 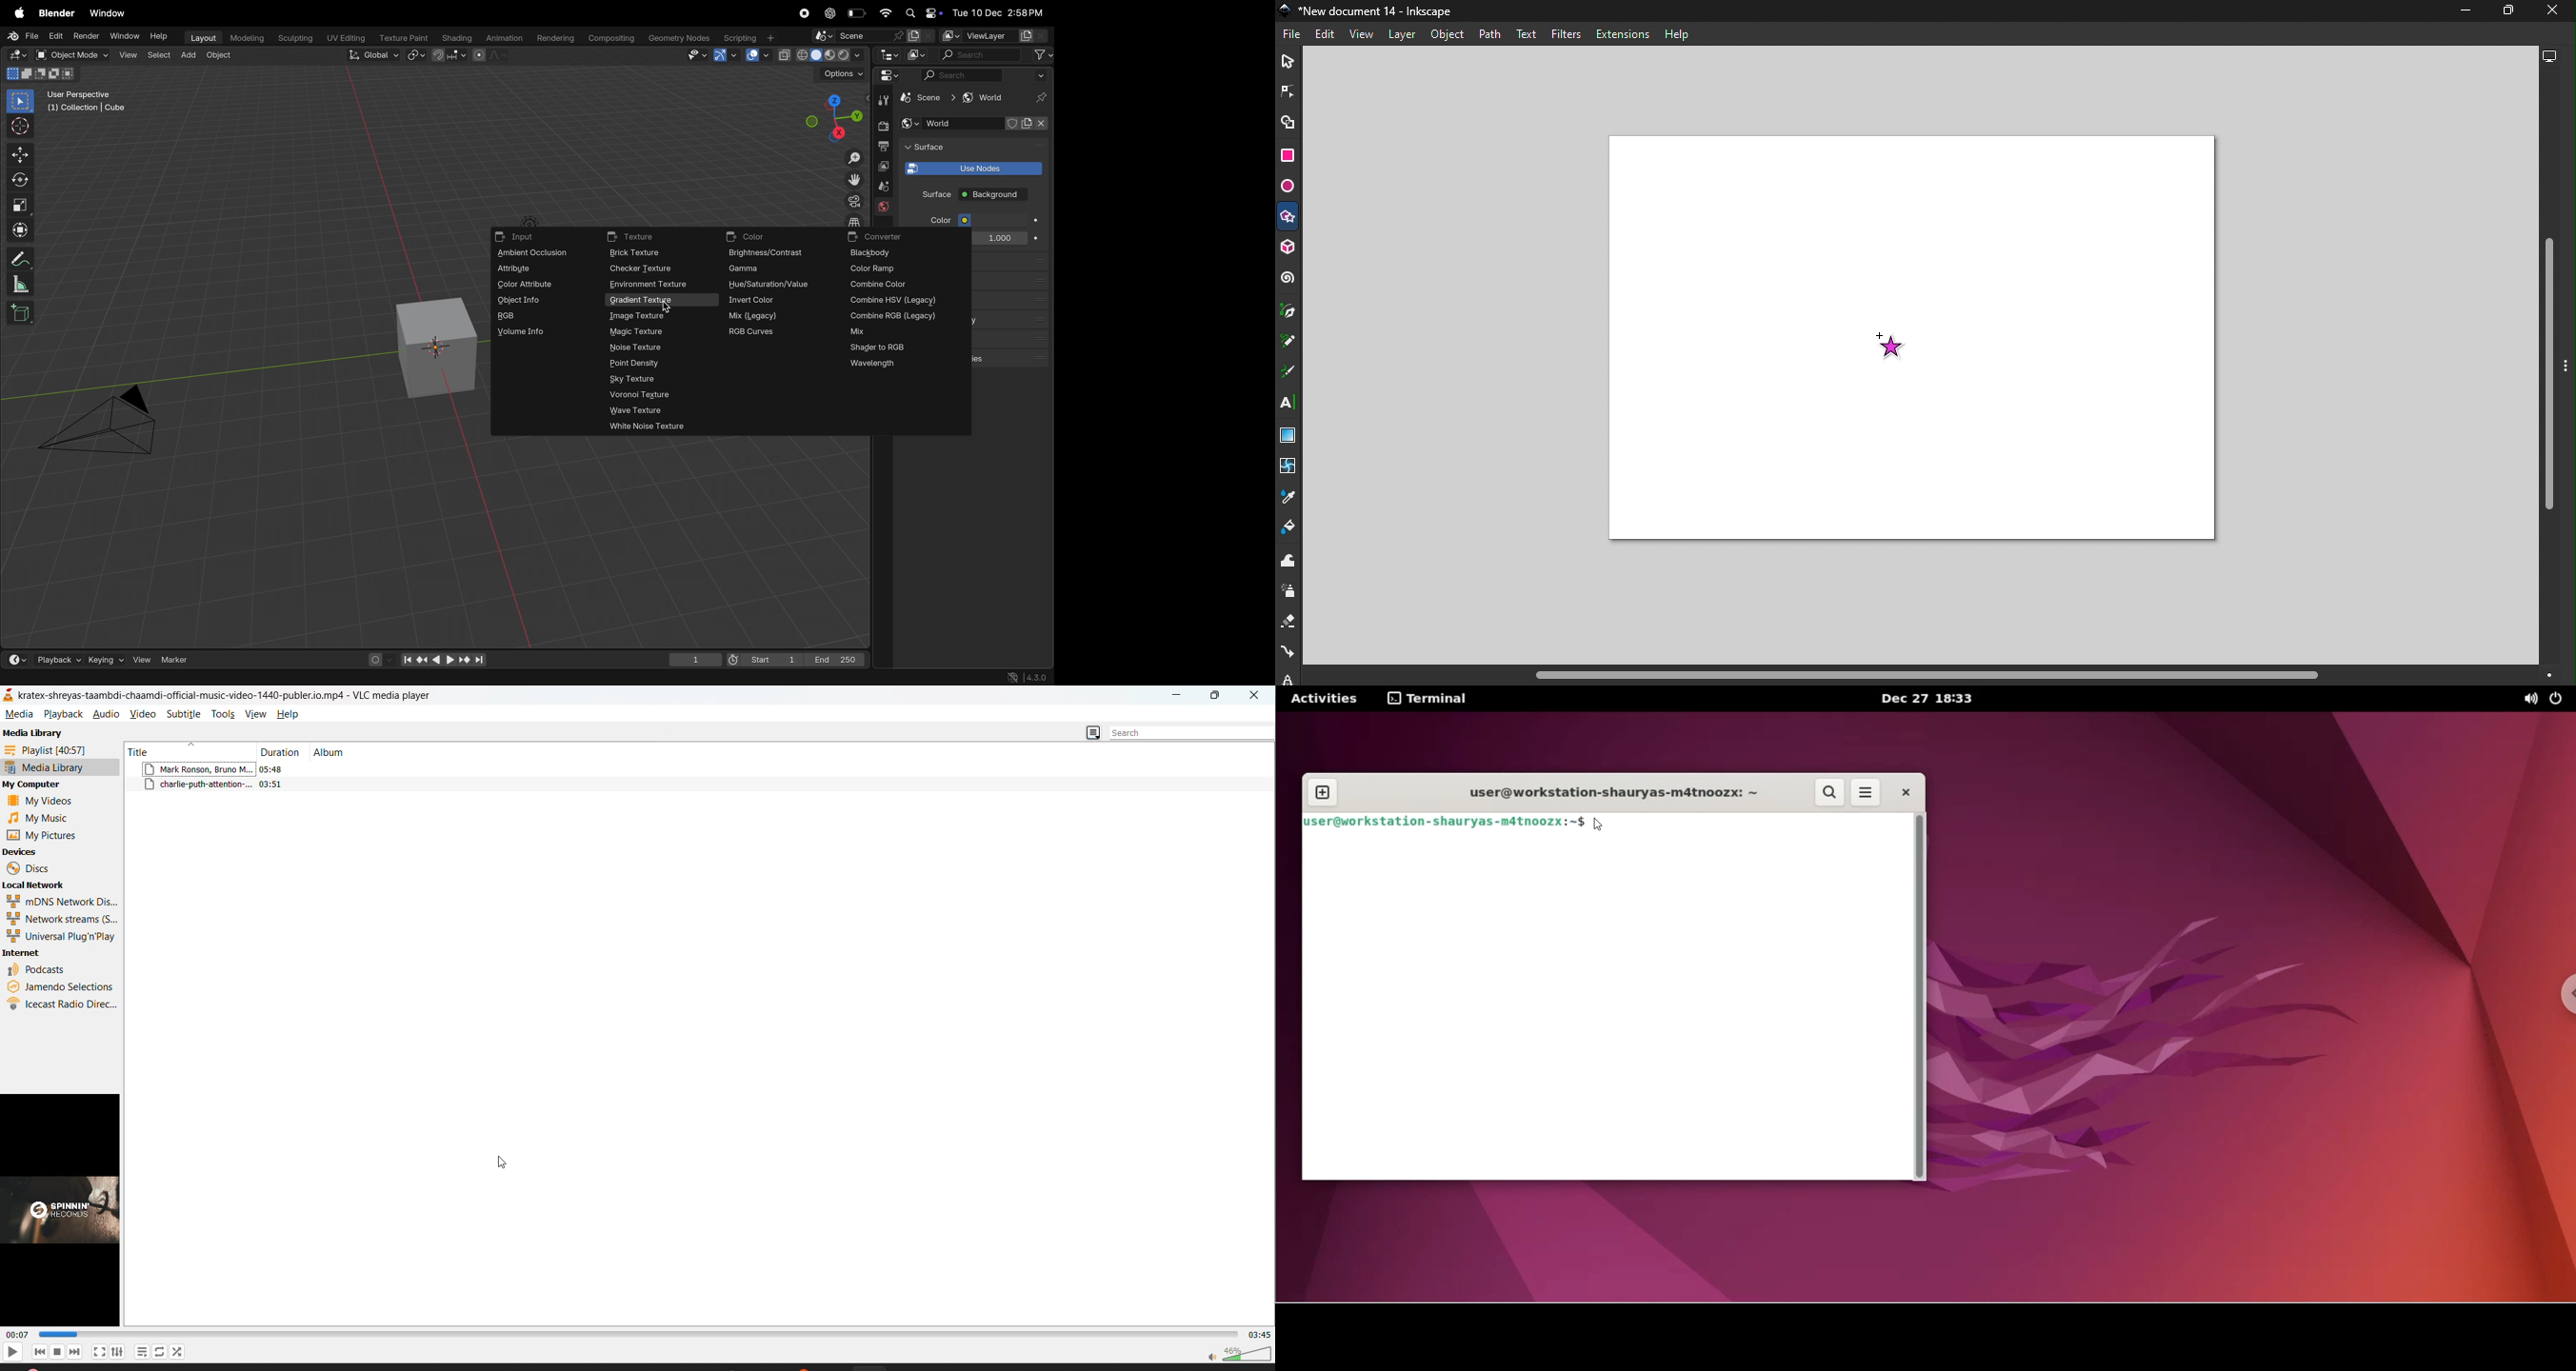 I want to click on record, so click(x=804, y=13).